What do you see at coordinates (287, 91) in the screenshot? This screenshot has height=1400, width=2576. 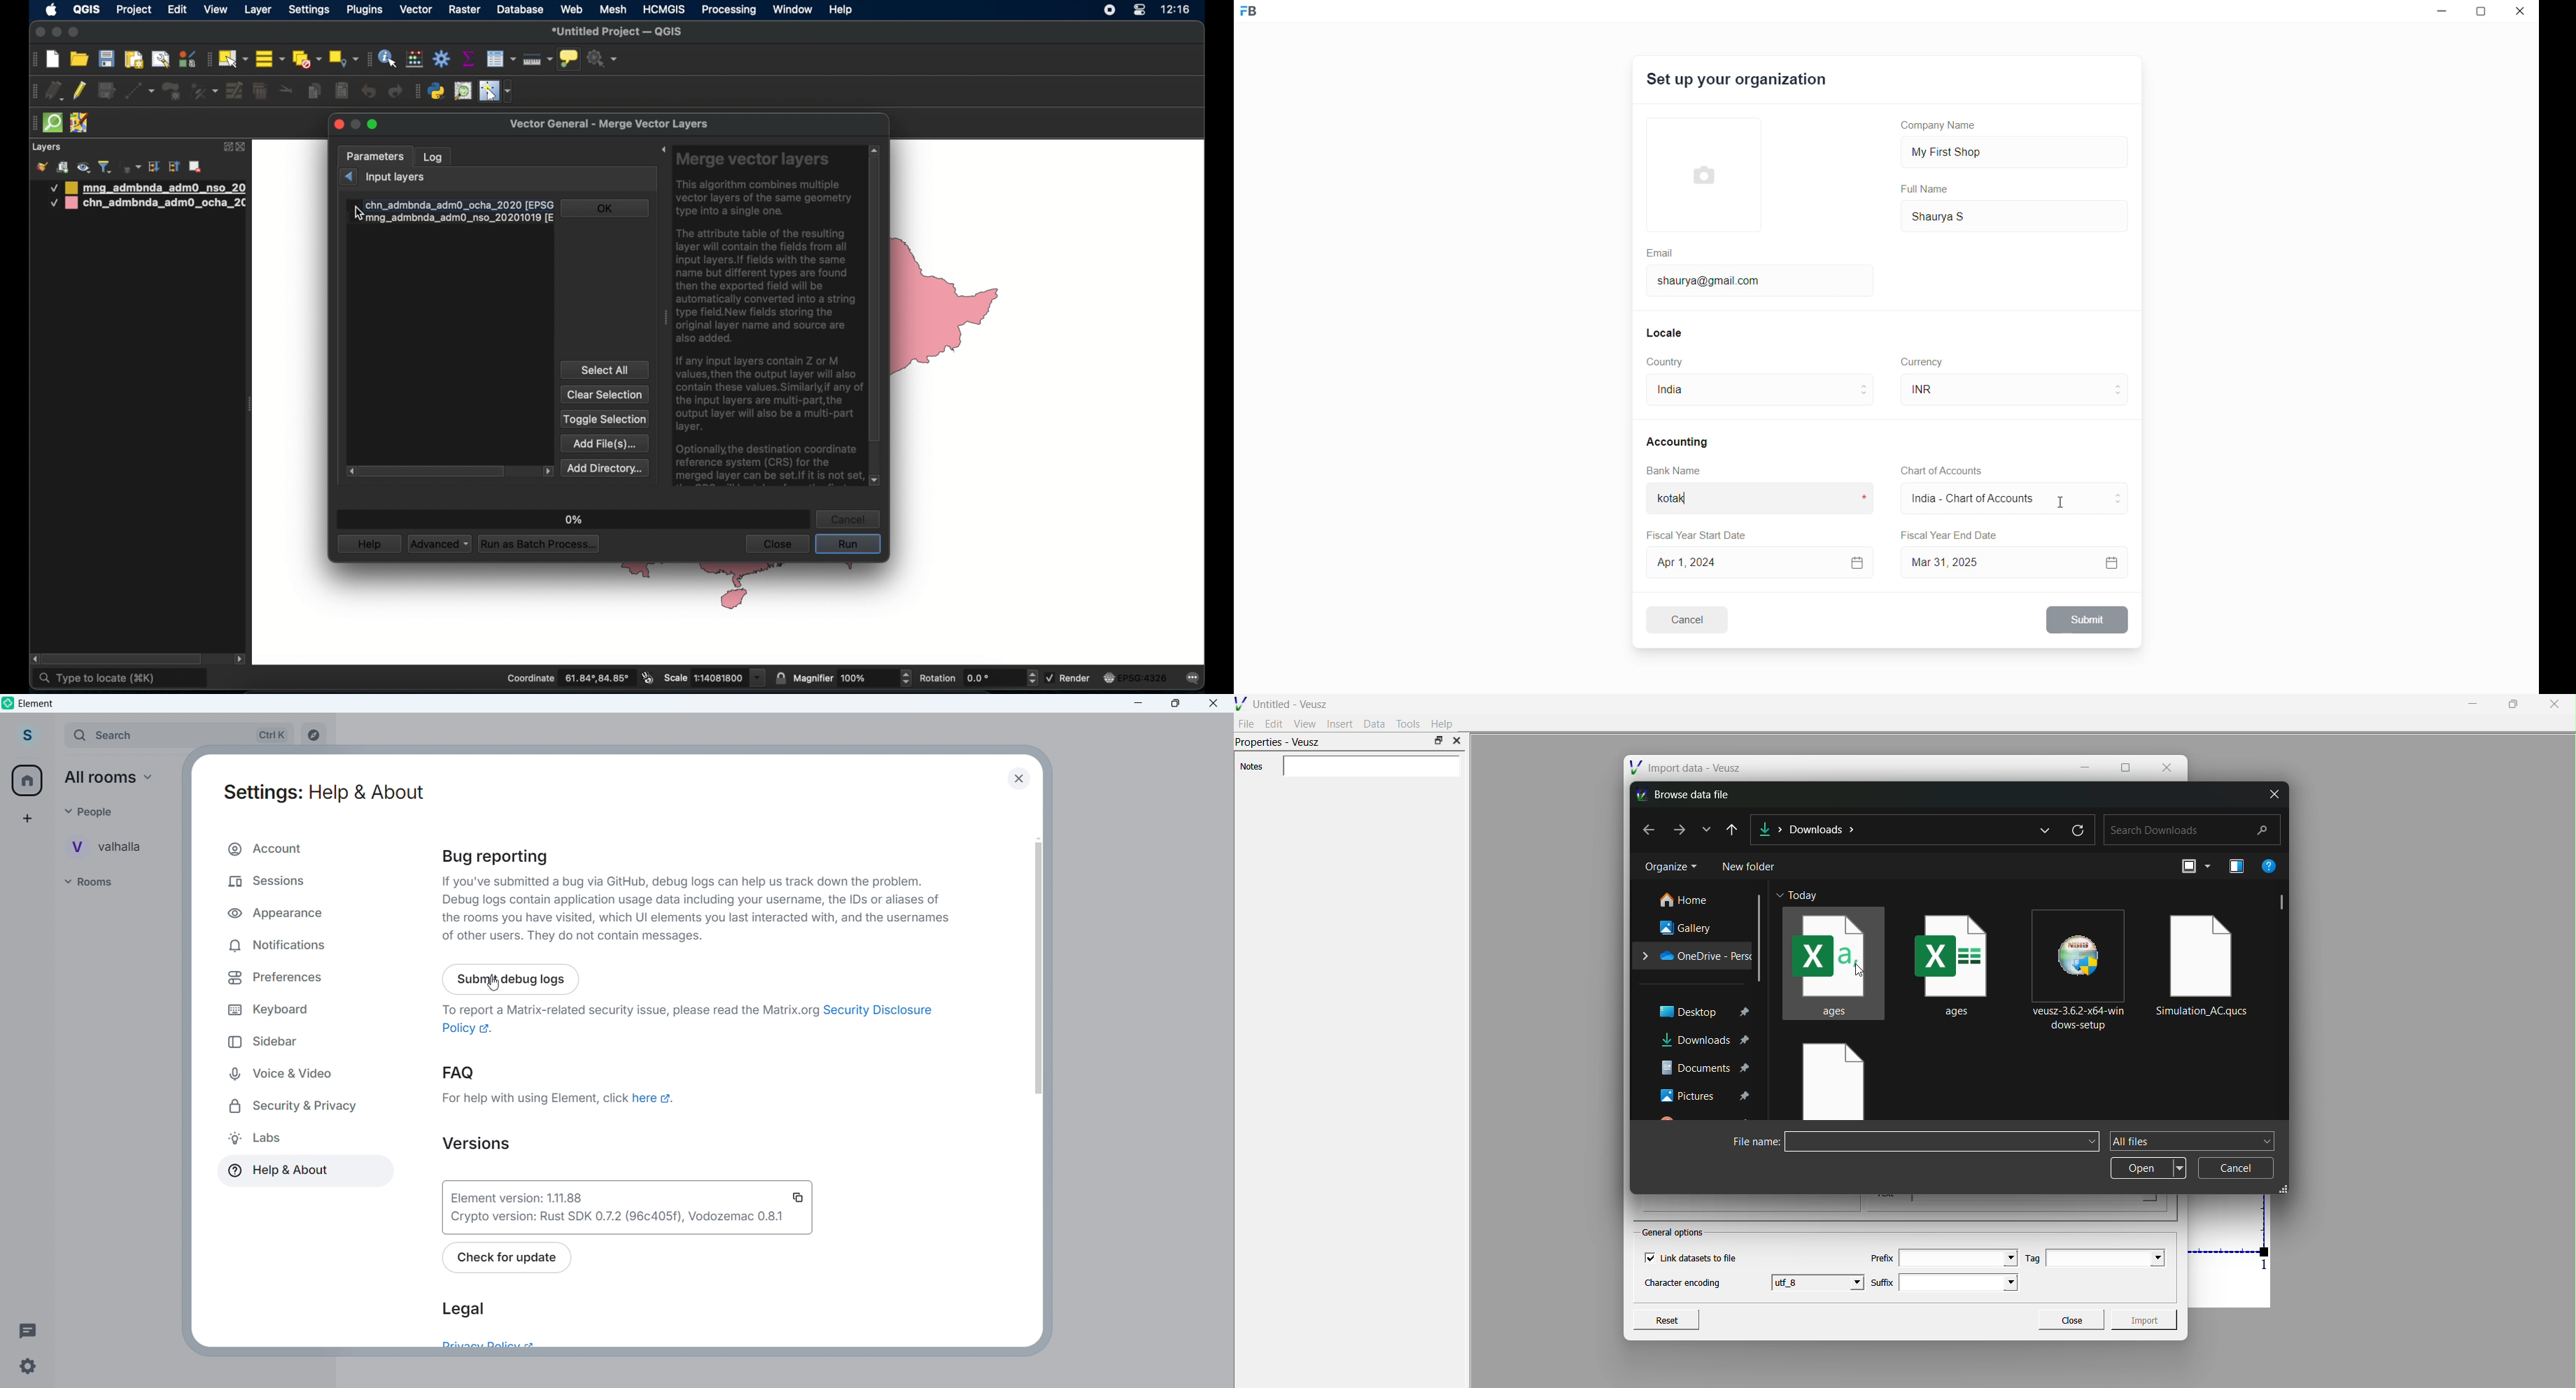 I see `cut features` at bounding box center [287, 91].